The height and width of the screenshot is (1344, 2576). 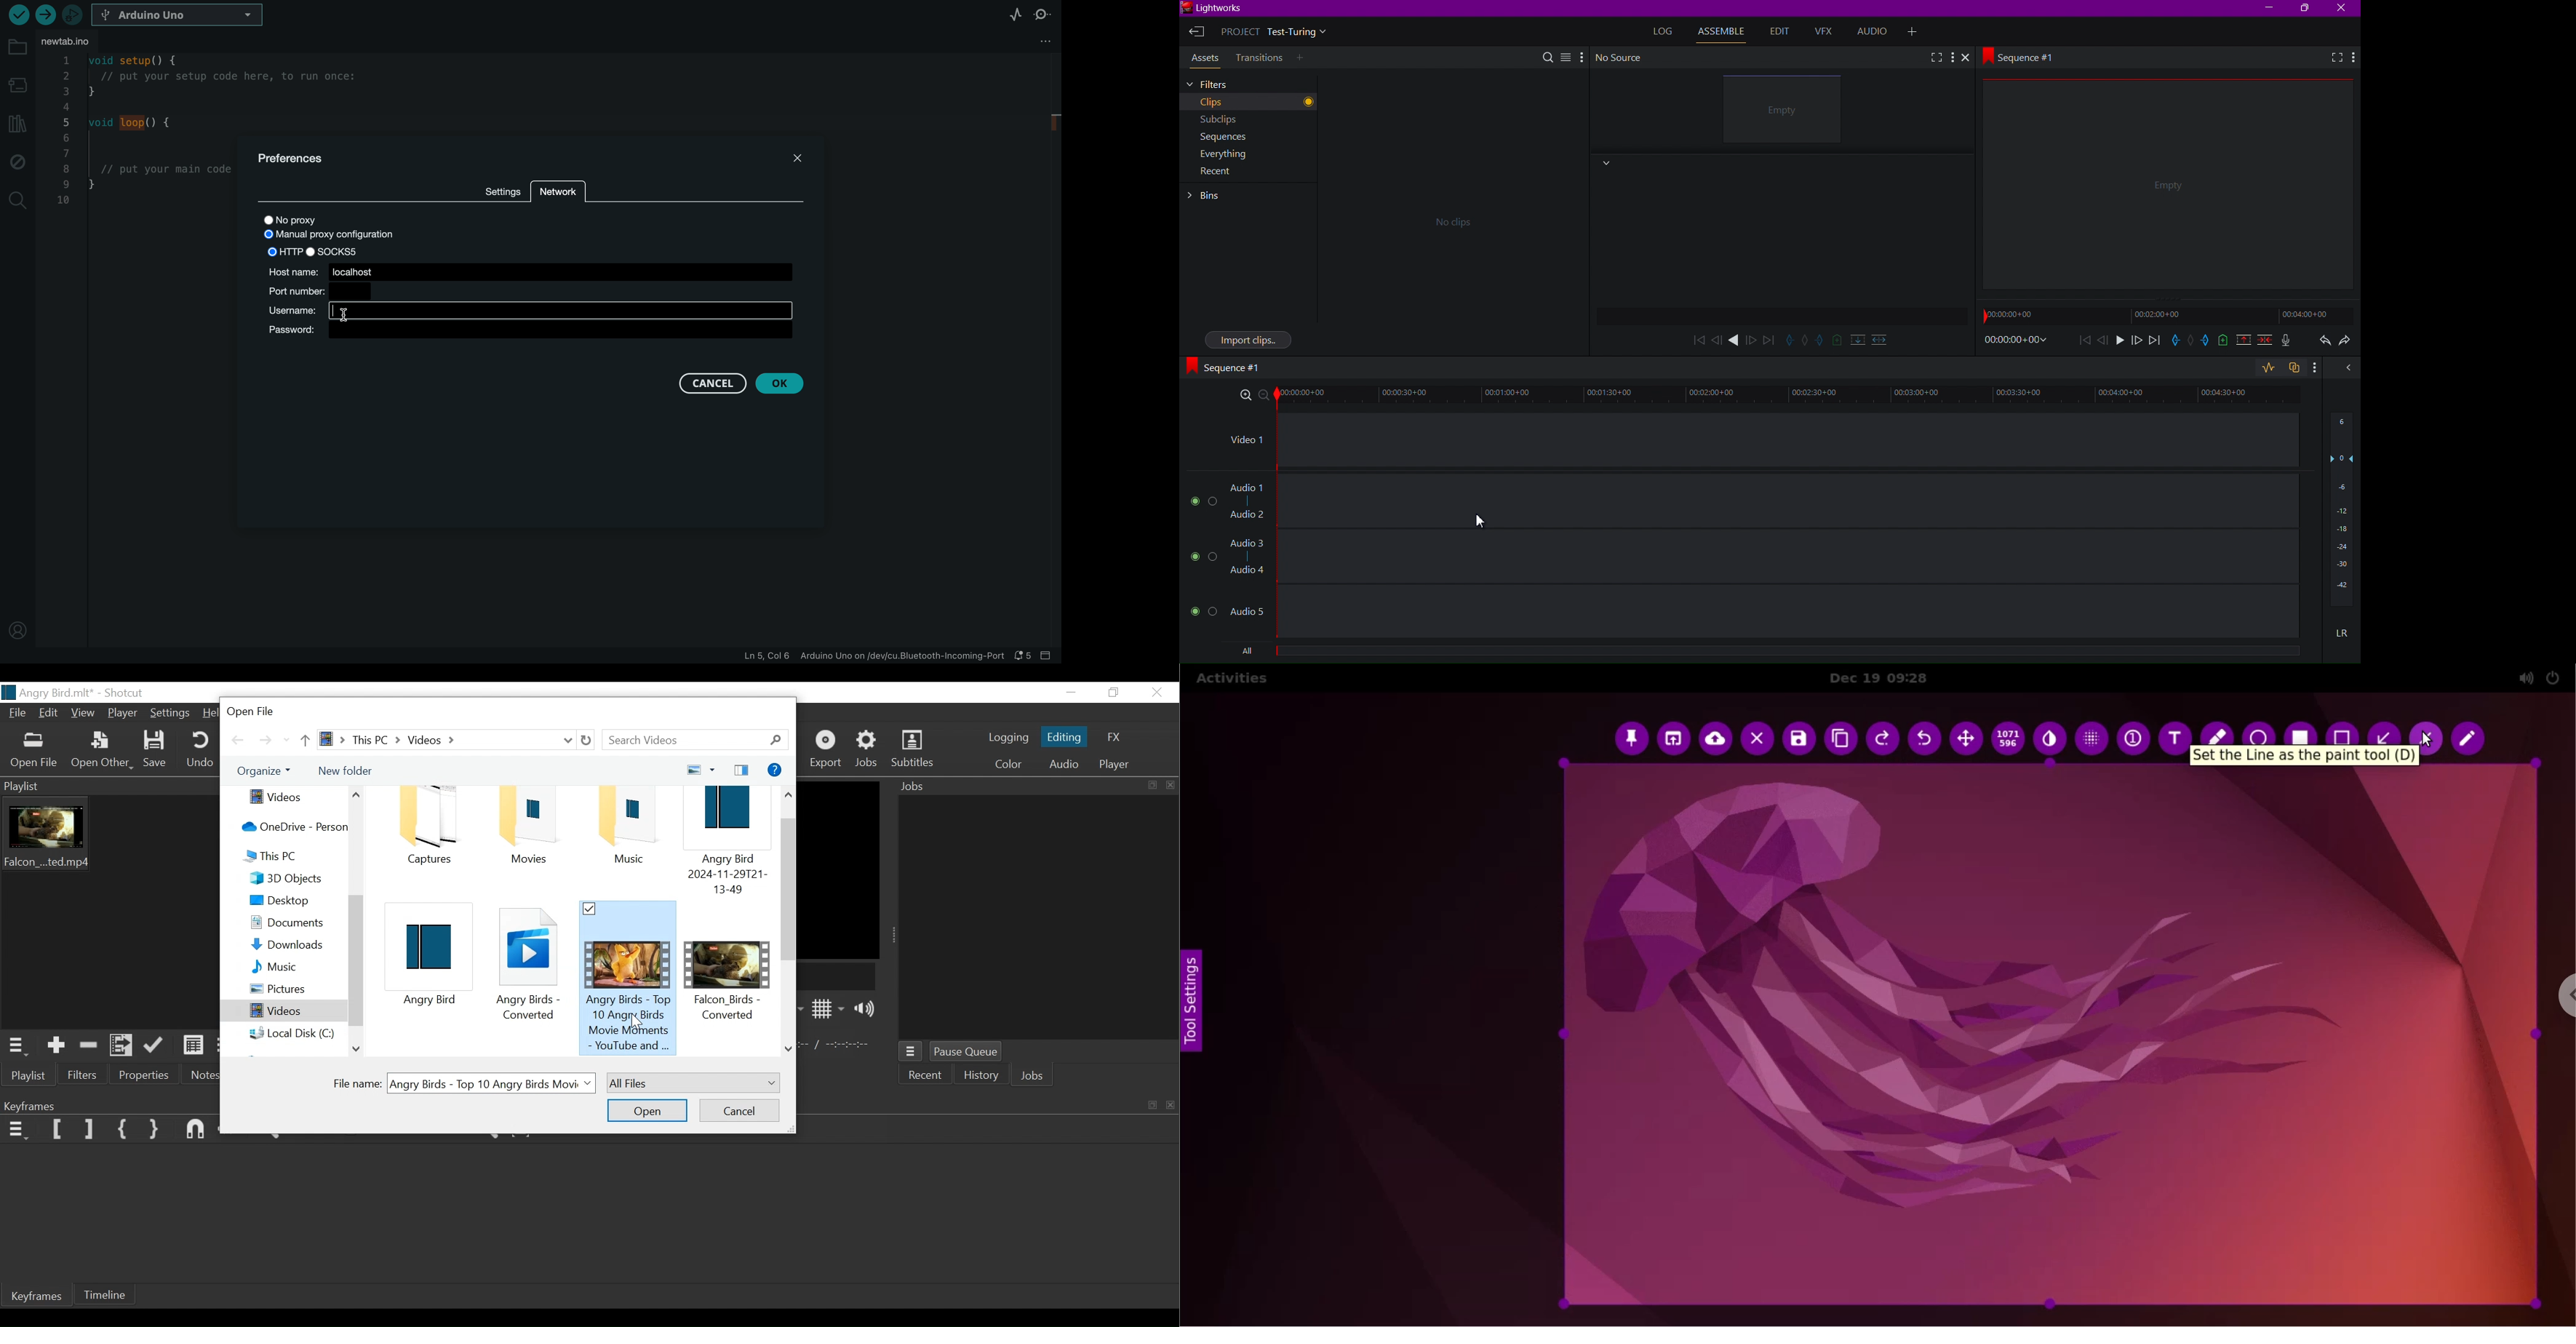 What do you see at coordinates (1221, 156) in the screenshot?
I see `Everything` at bounding box center [1221, 156].